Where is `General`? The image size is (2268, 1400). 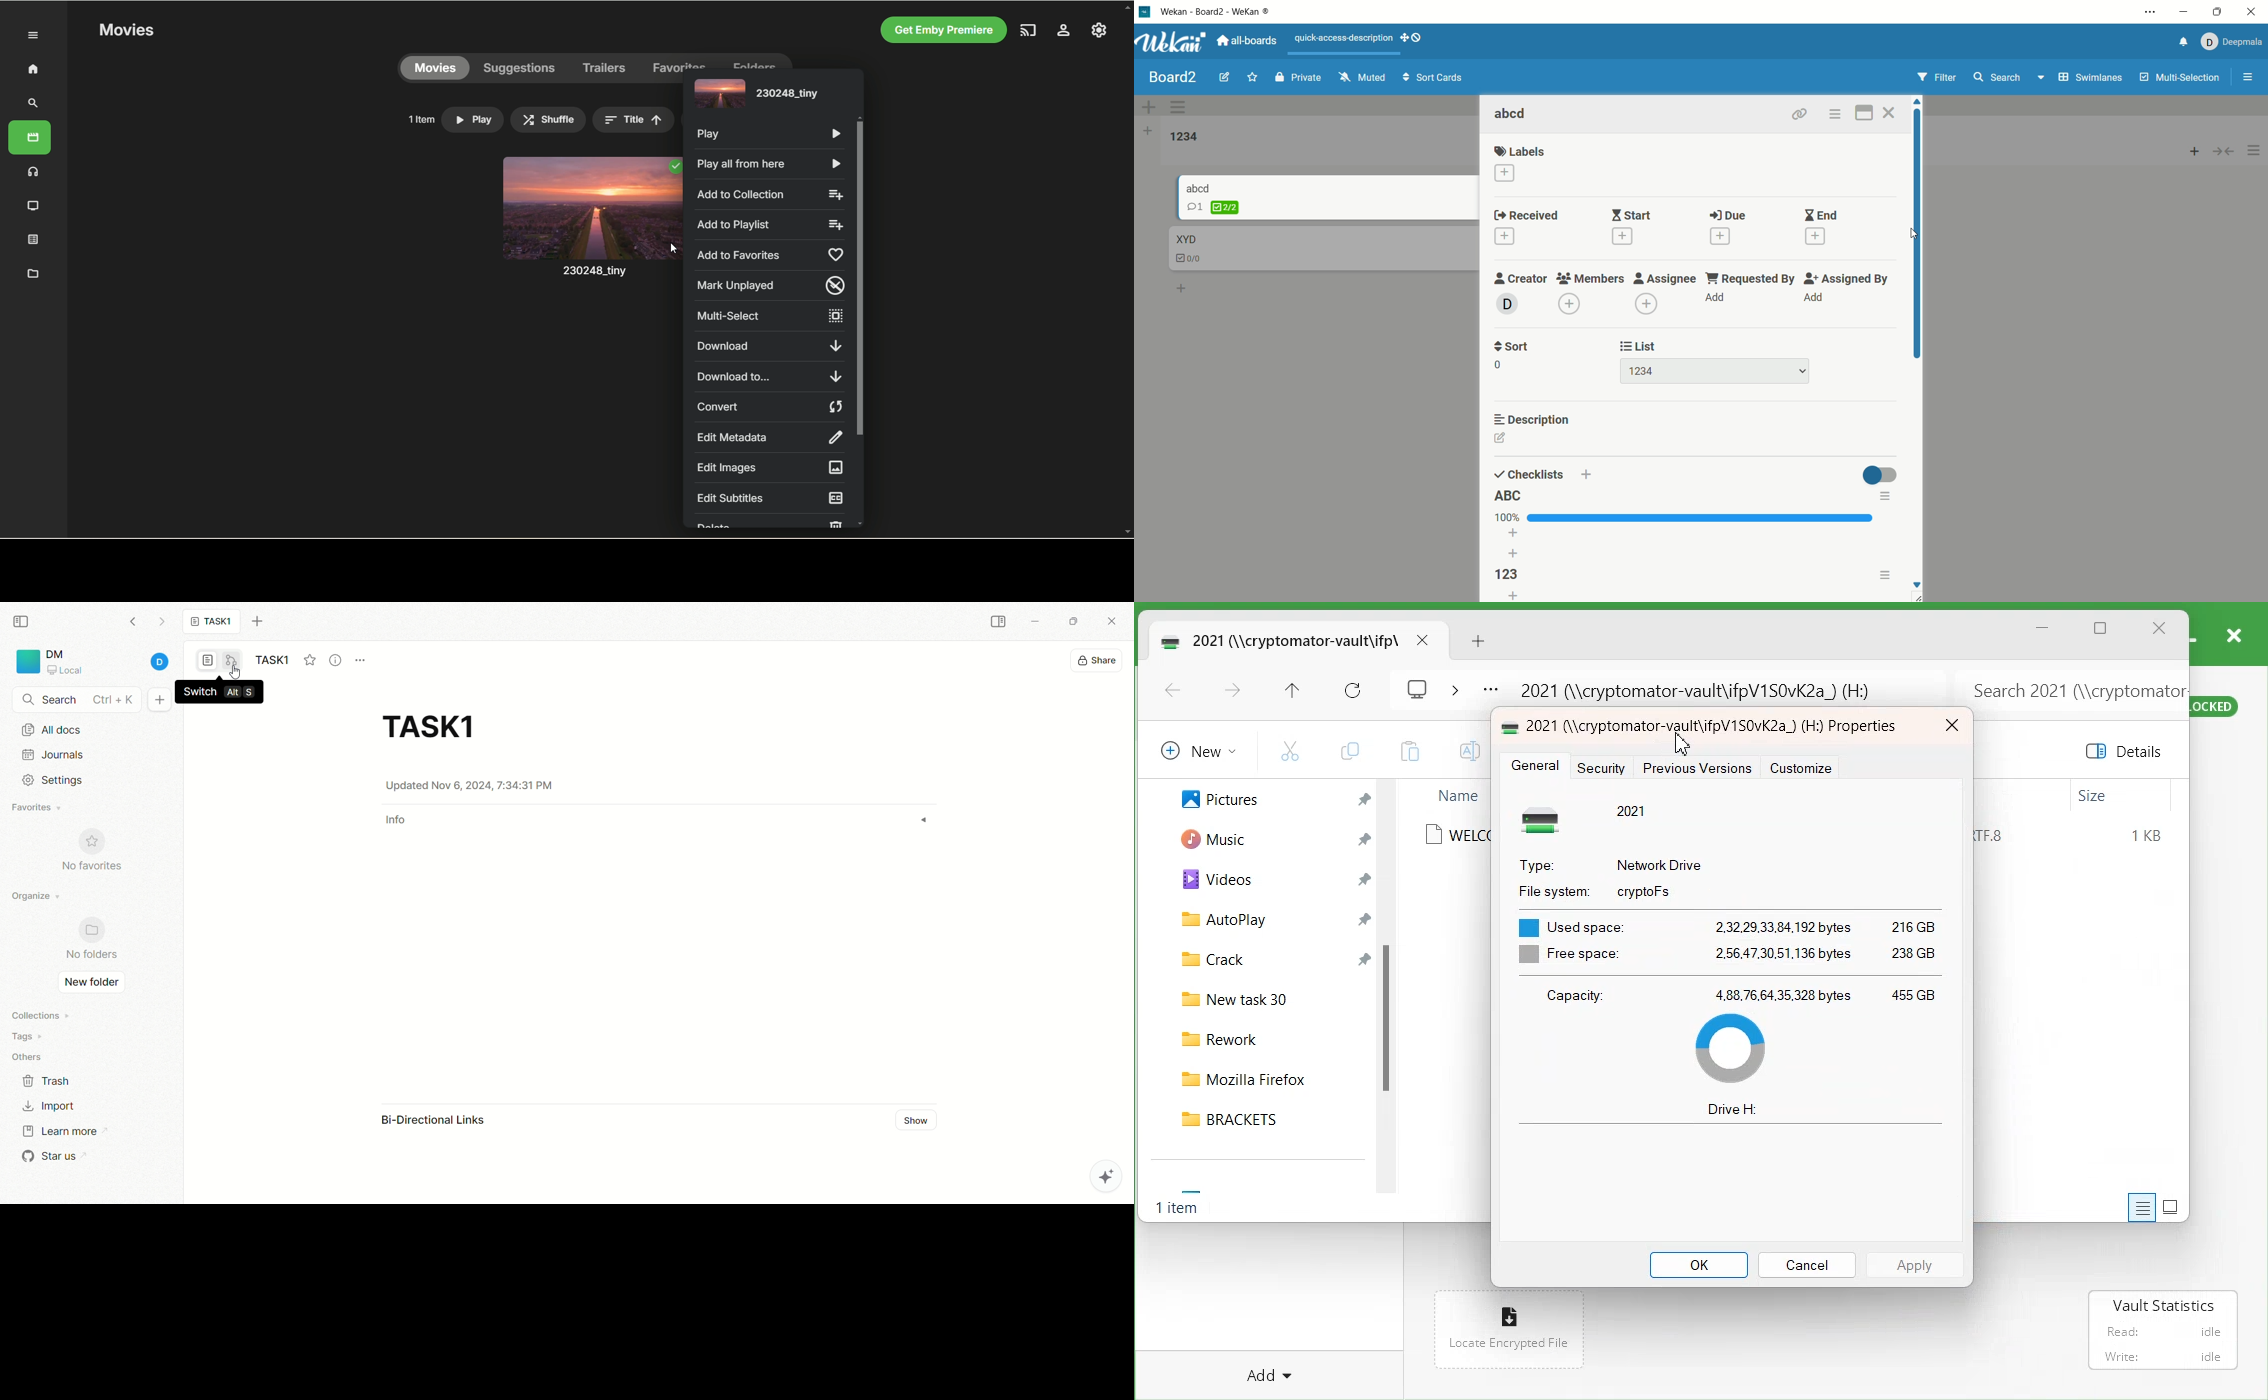
General is located at coordinates (1535, 767).